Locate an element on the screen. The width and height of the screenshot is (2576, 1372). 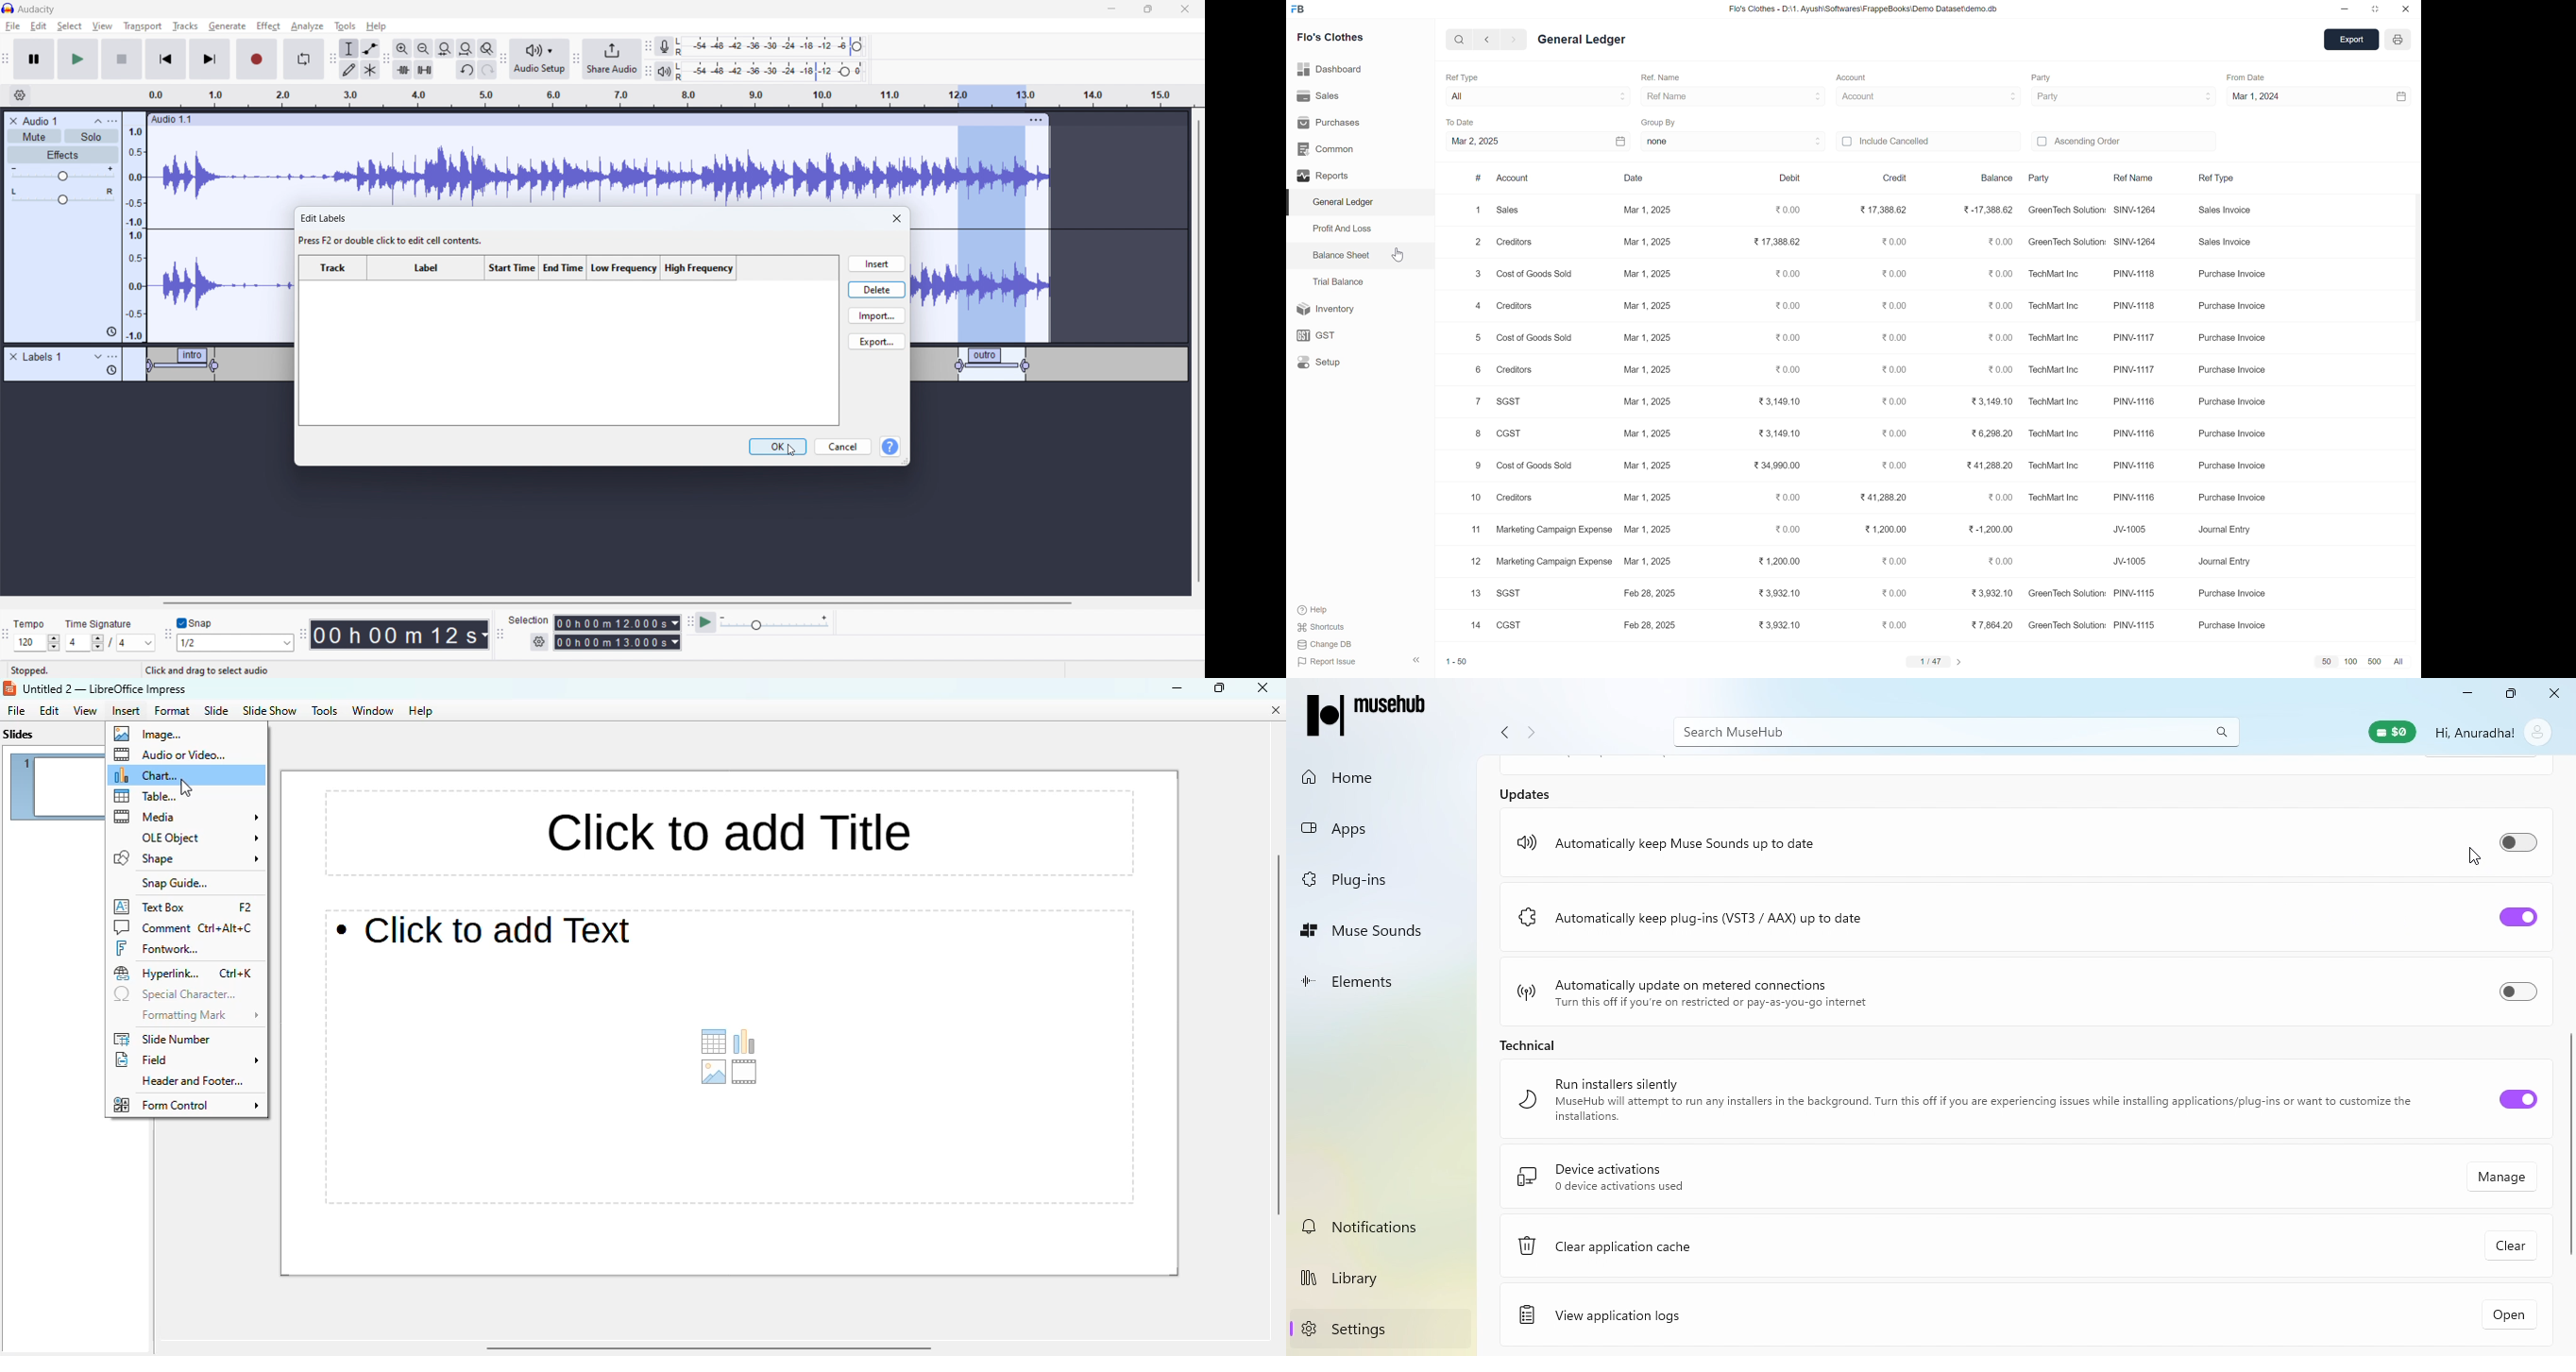
Party is located at coordinates (2123, 95).